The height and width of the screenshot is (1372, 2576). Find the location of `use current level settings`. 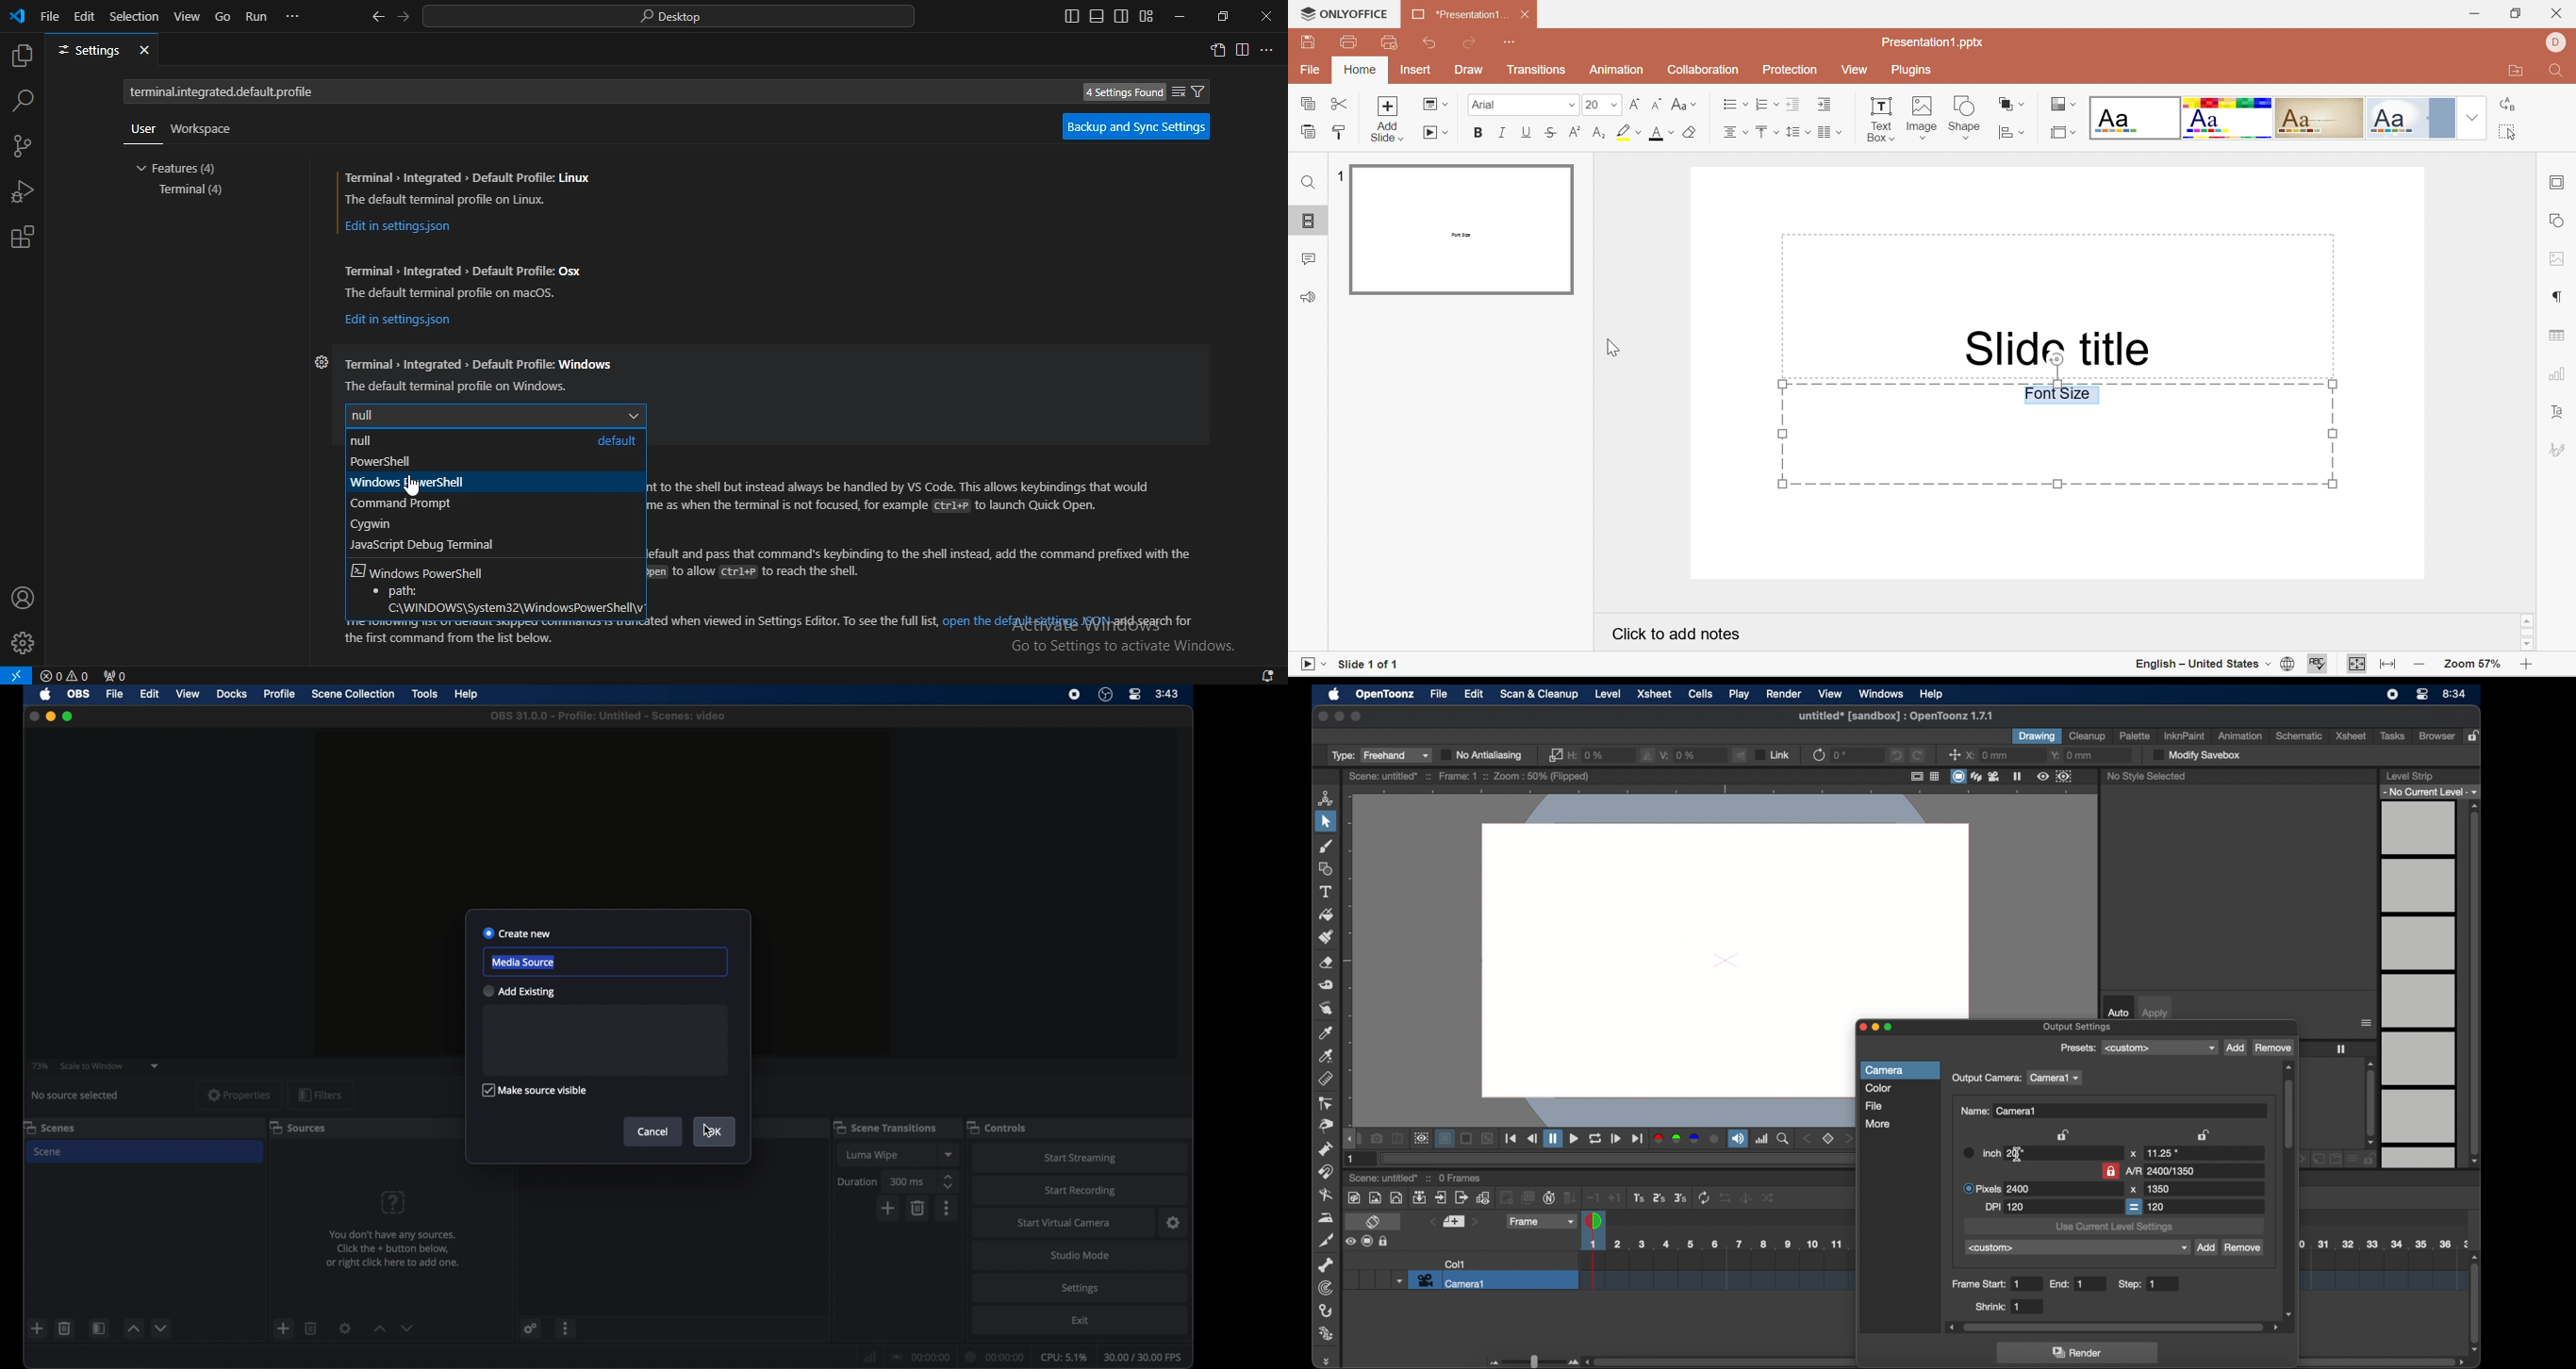

use current level settings is located at coordinates (2115, 1228).